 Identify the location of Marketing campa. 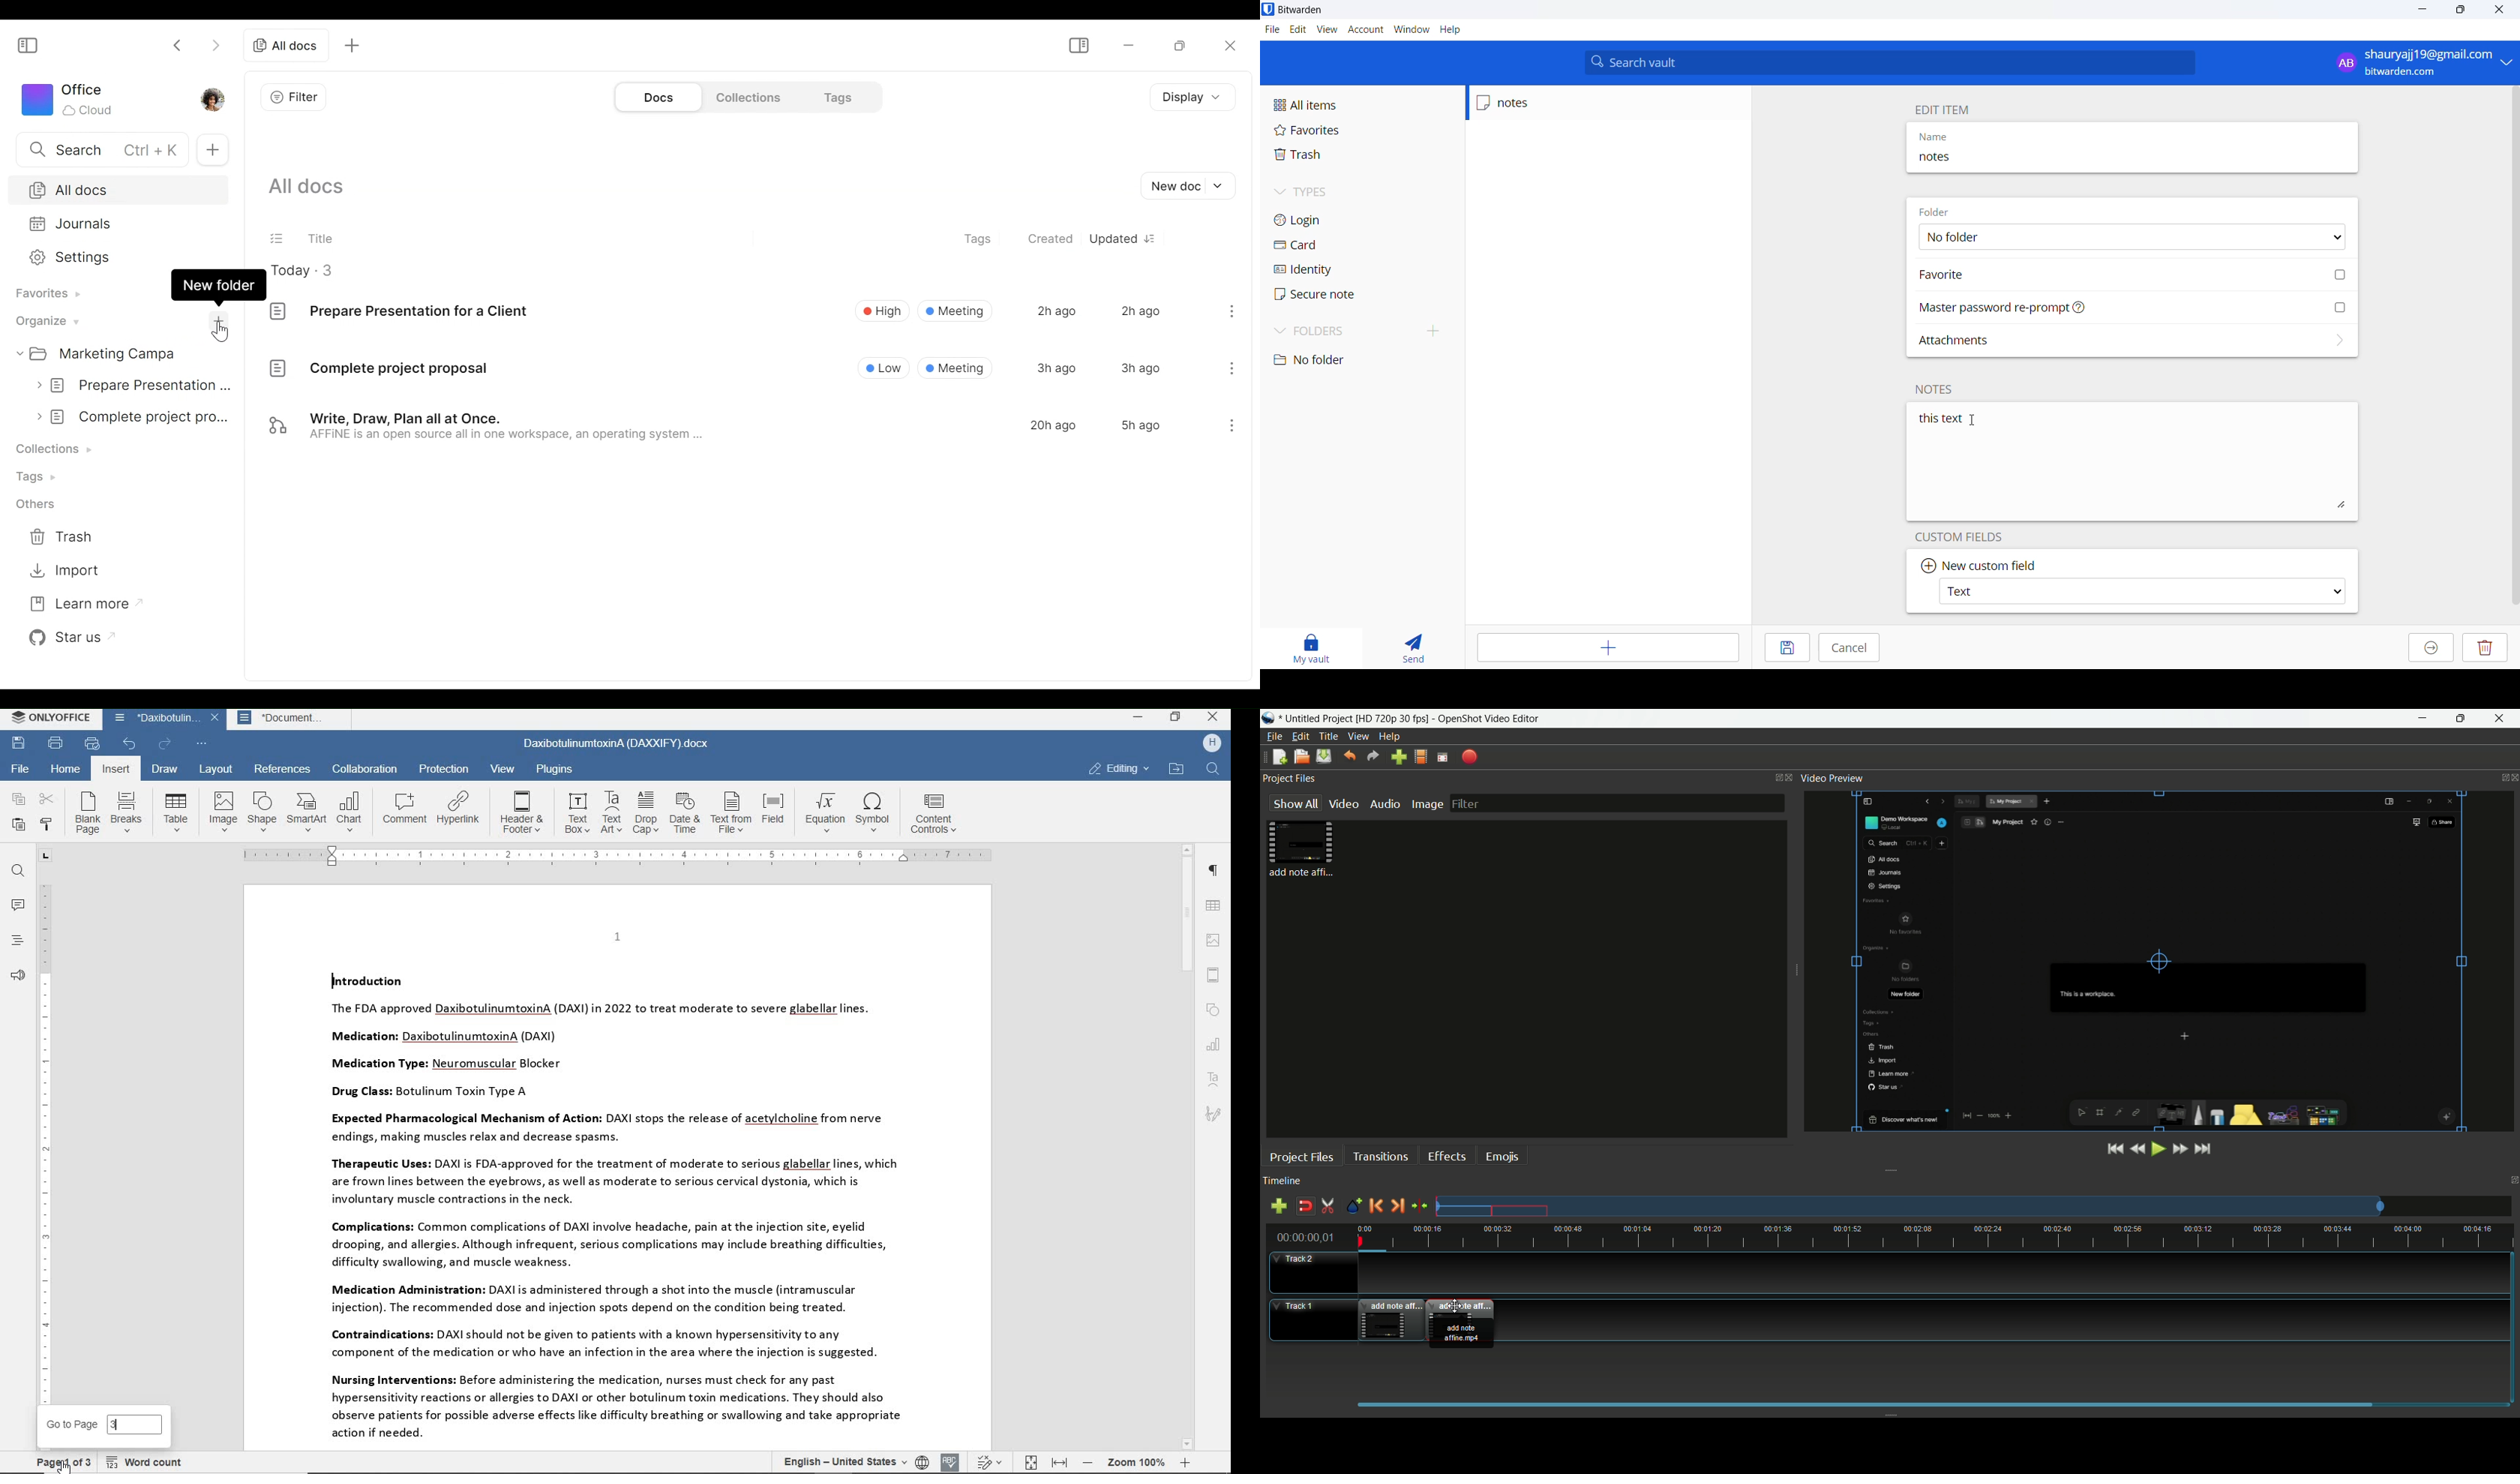
(111, 353).